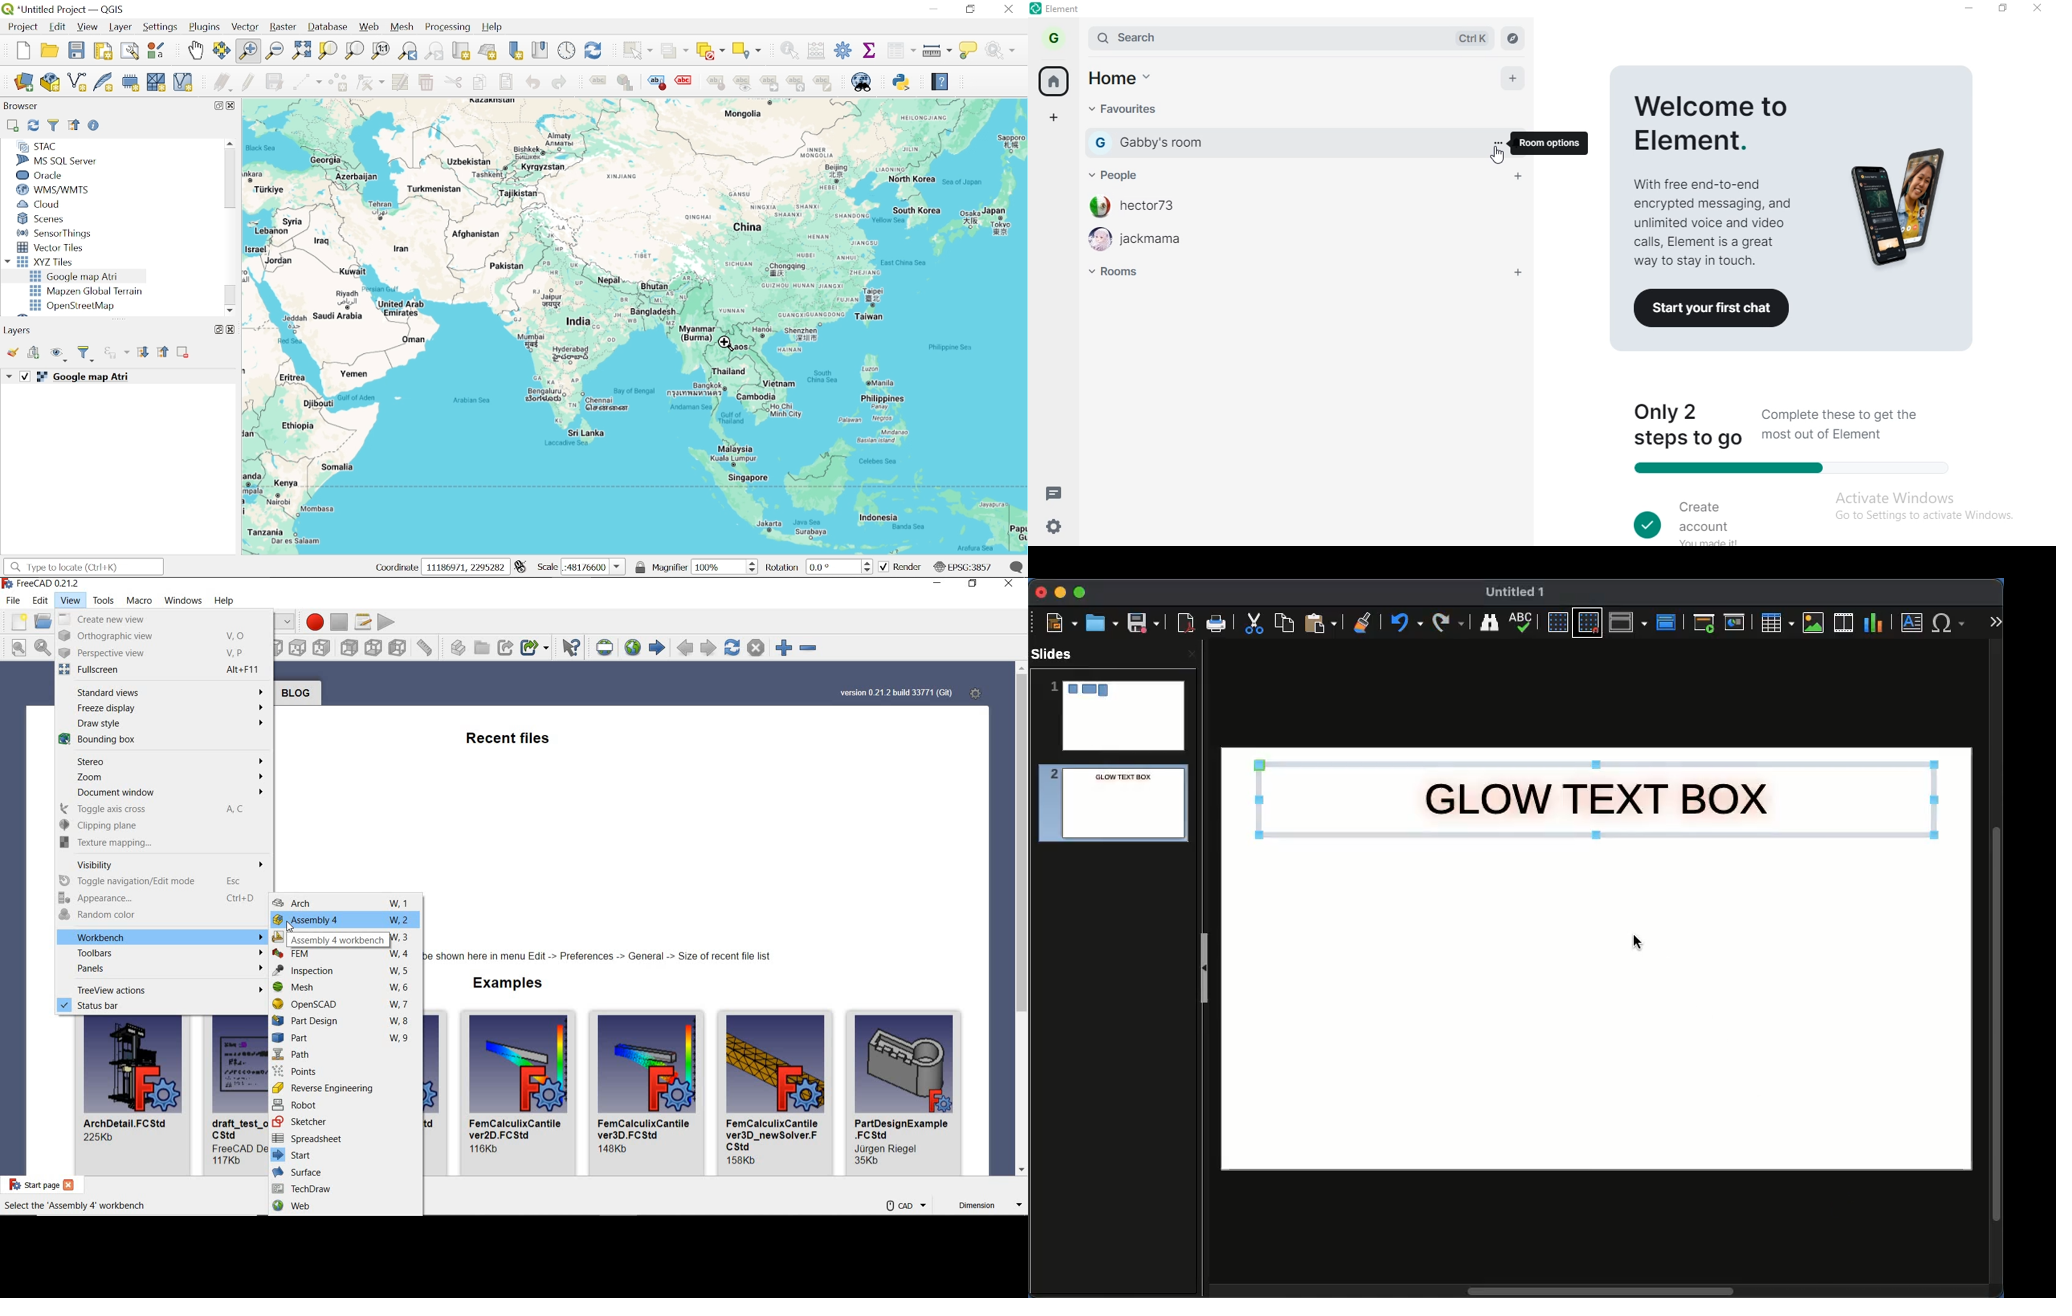 This screenshot has width=2072, height=1316. I want to click on Select the 'Assembly 4' workbench, so click(77, 1207).